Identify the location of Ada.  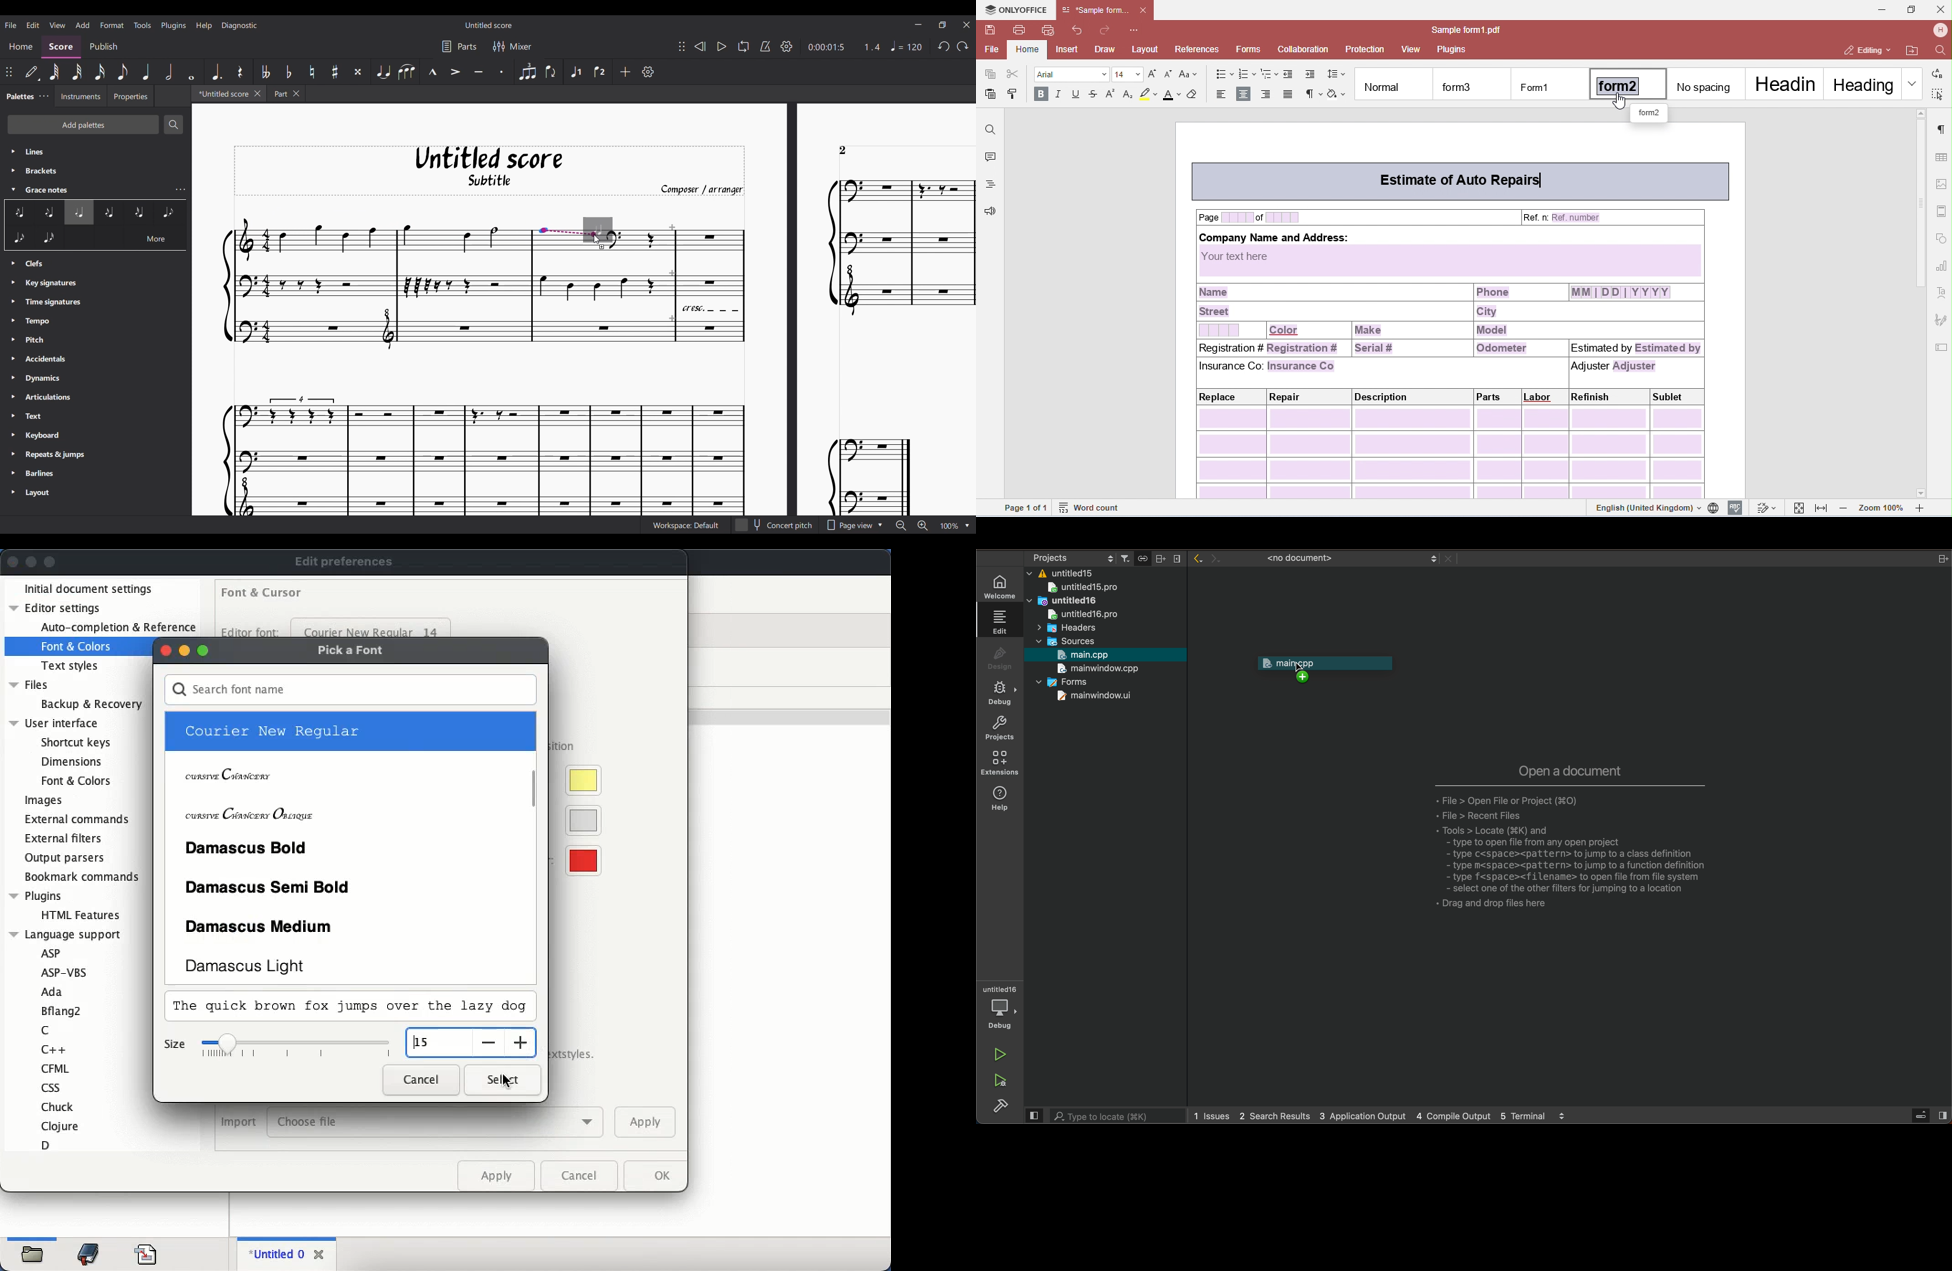
(51, 993).